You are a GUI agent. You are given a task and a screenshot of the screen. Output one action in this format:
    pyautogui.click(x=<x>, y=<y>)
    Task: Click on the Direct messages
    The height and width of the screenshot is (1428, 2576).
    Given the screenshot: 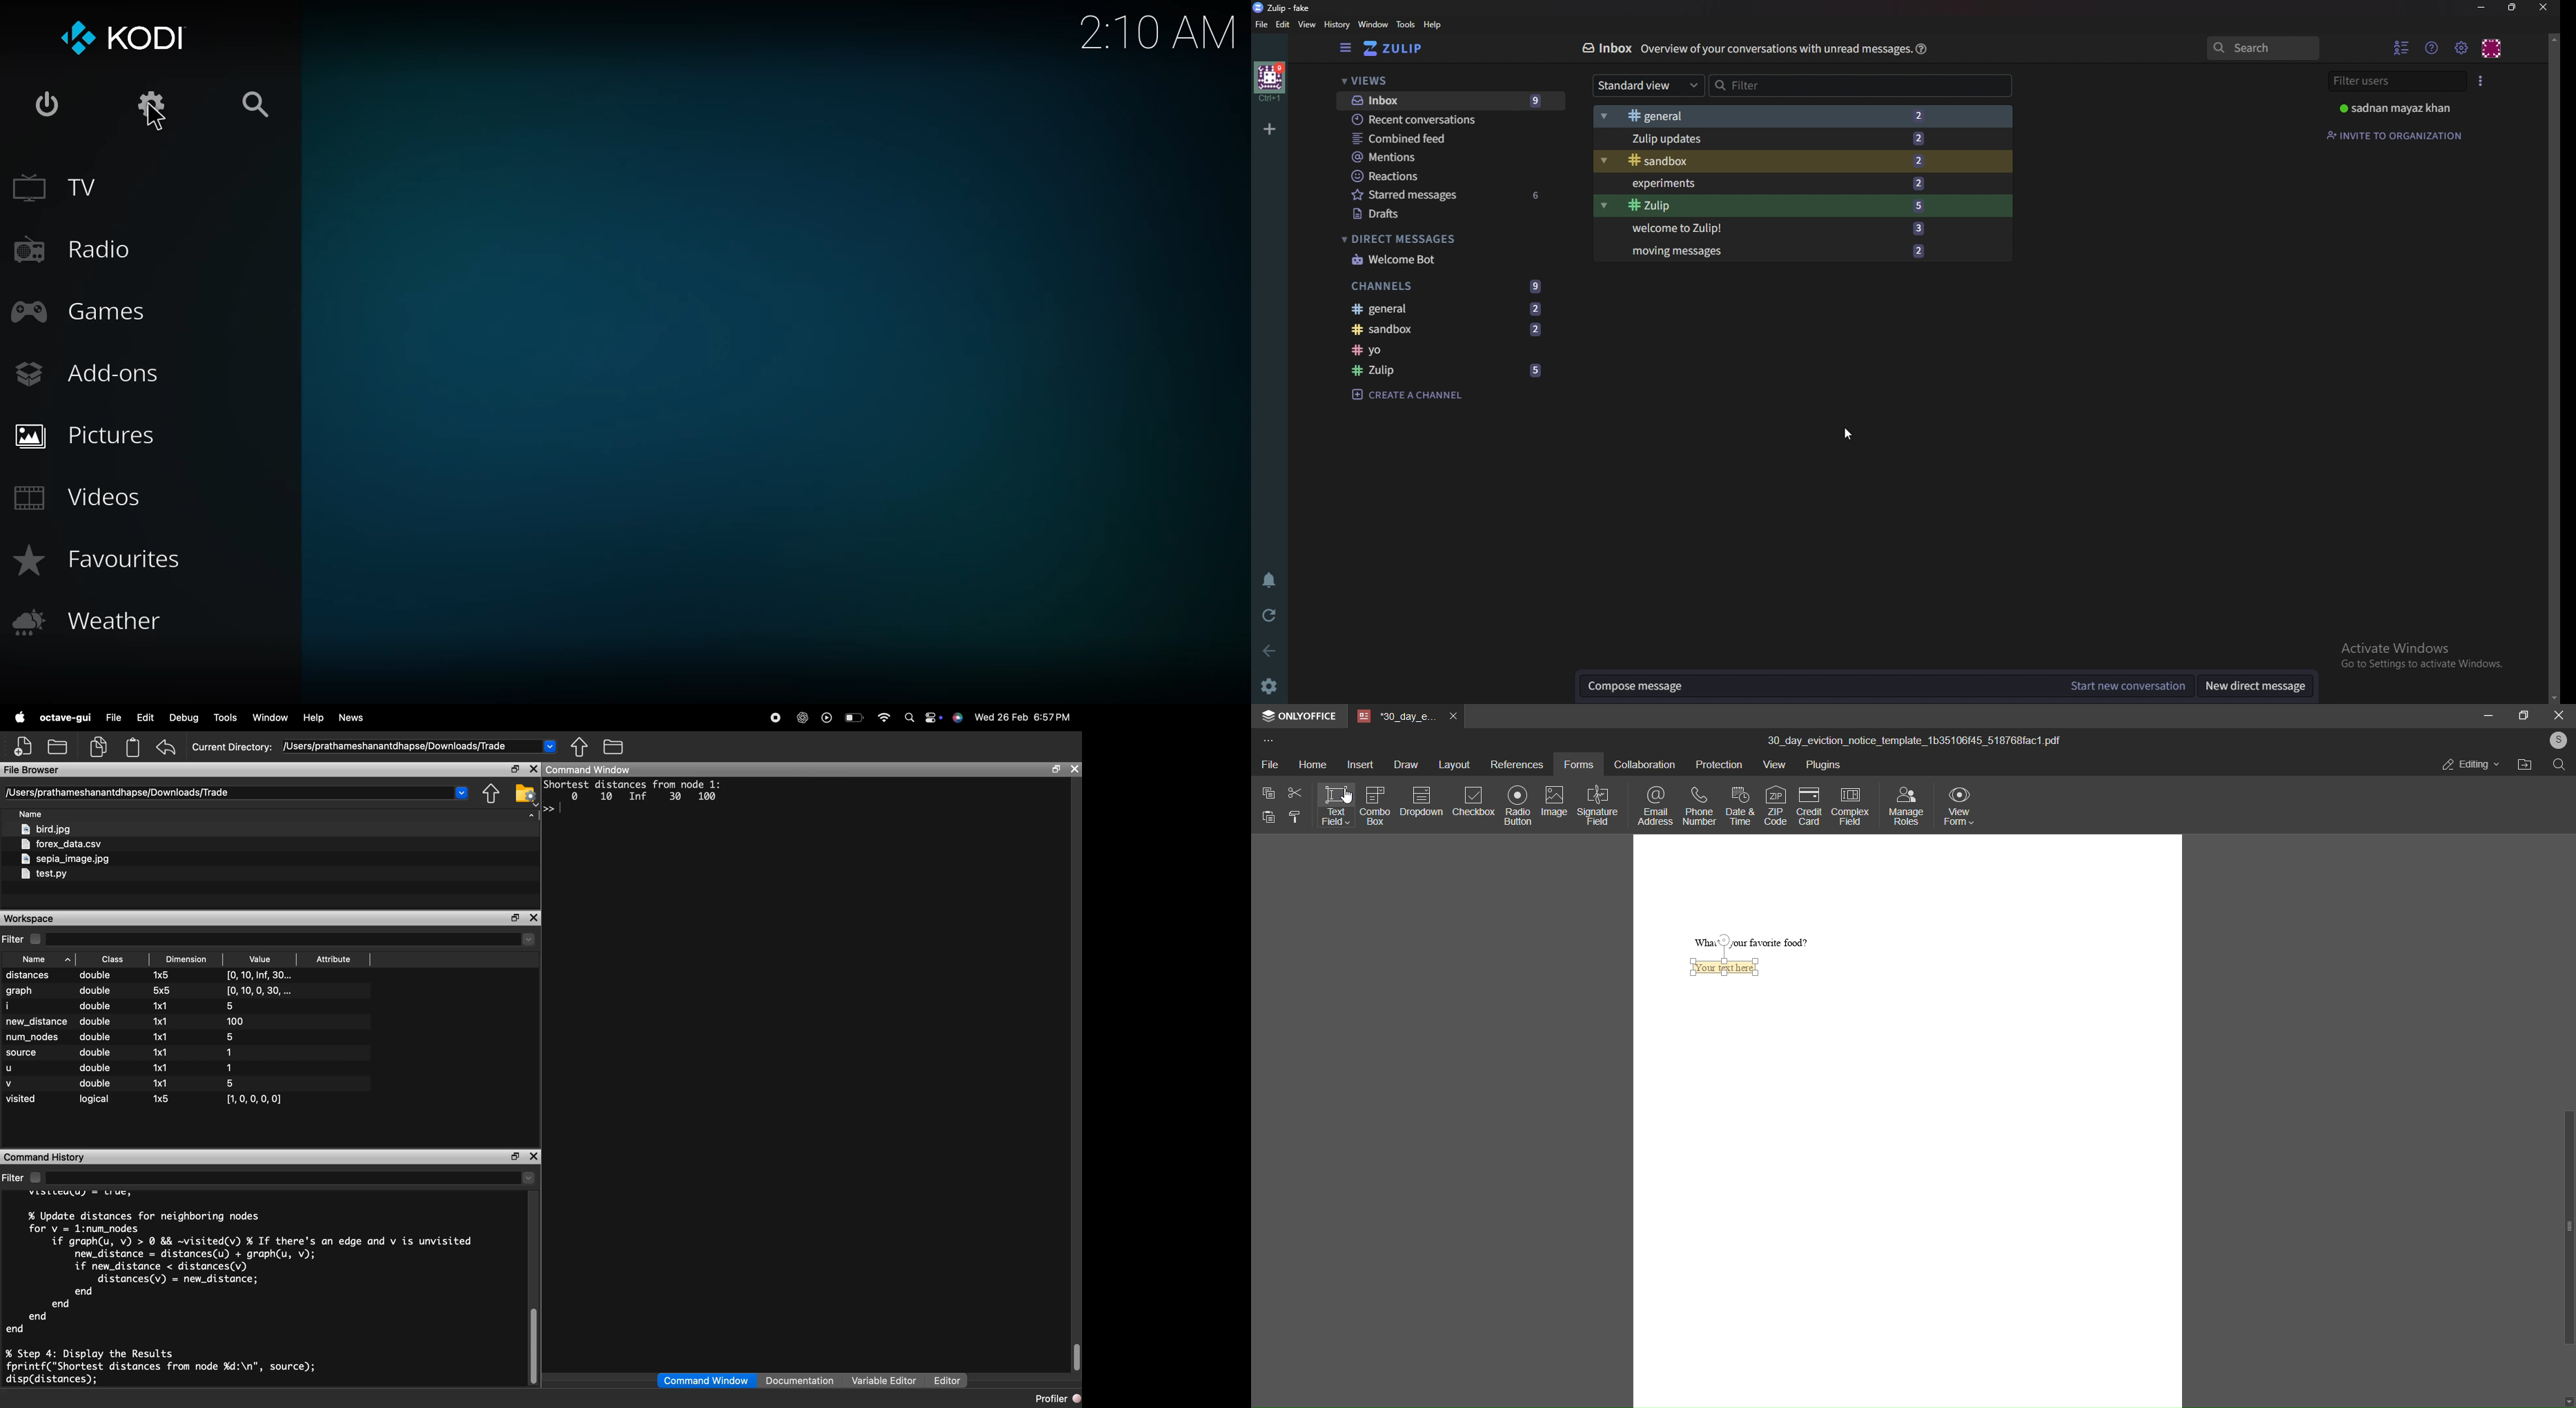 What is the action you would take?
    pyautogui.click(x=1413, y=239)
    